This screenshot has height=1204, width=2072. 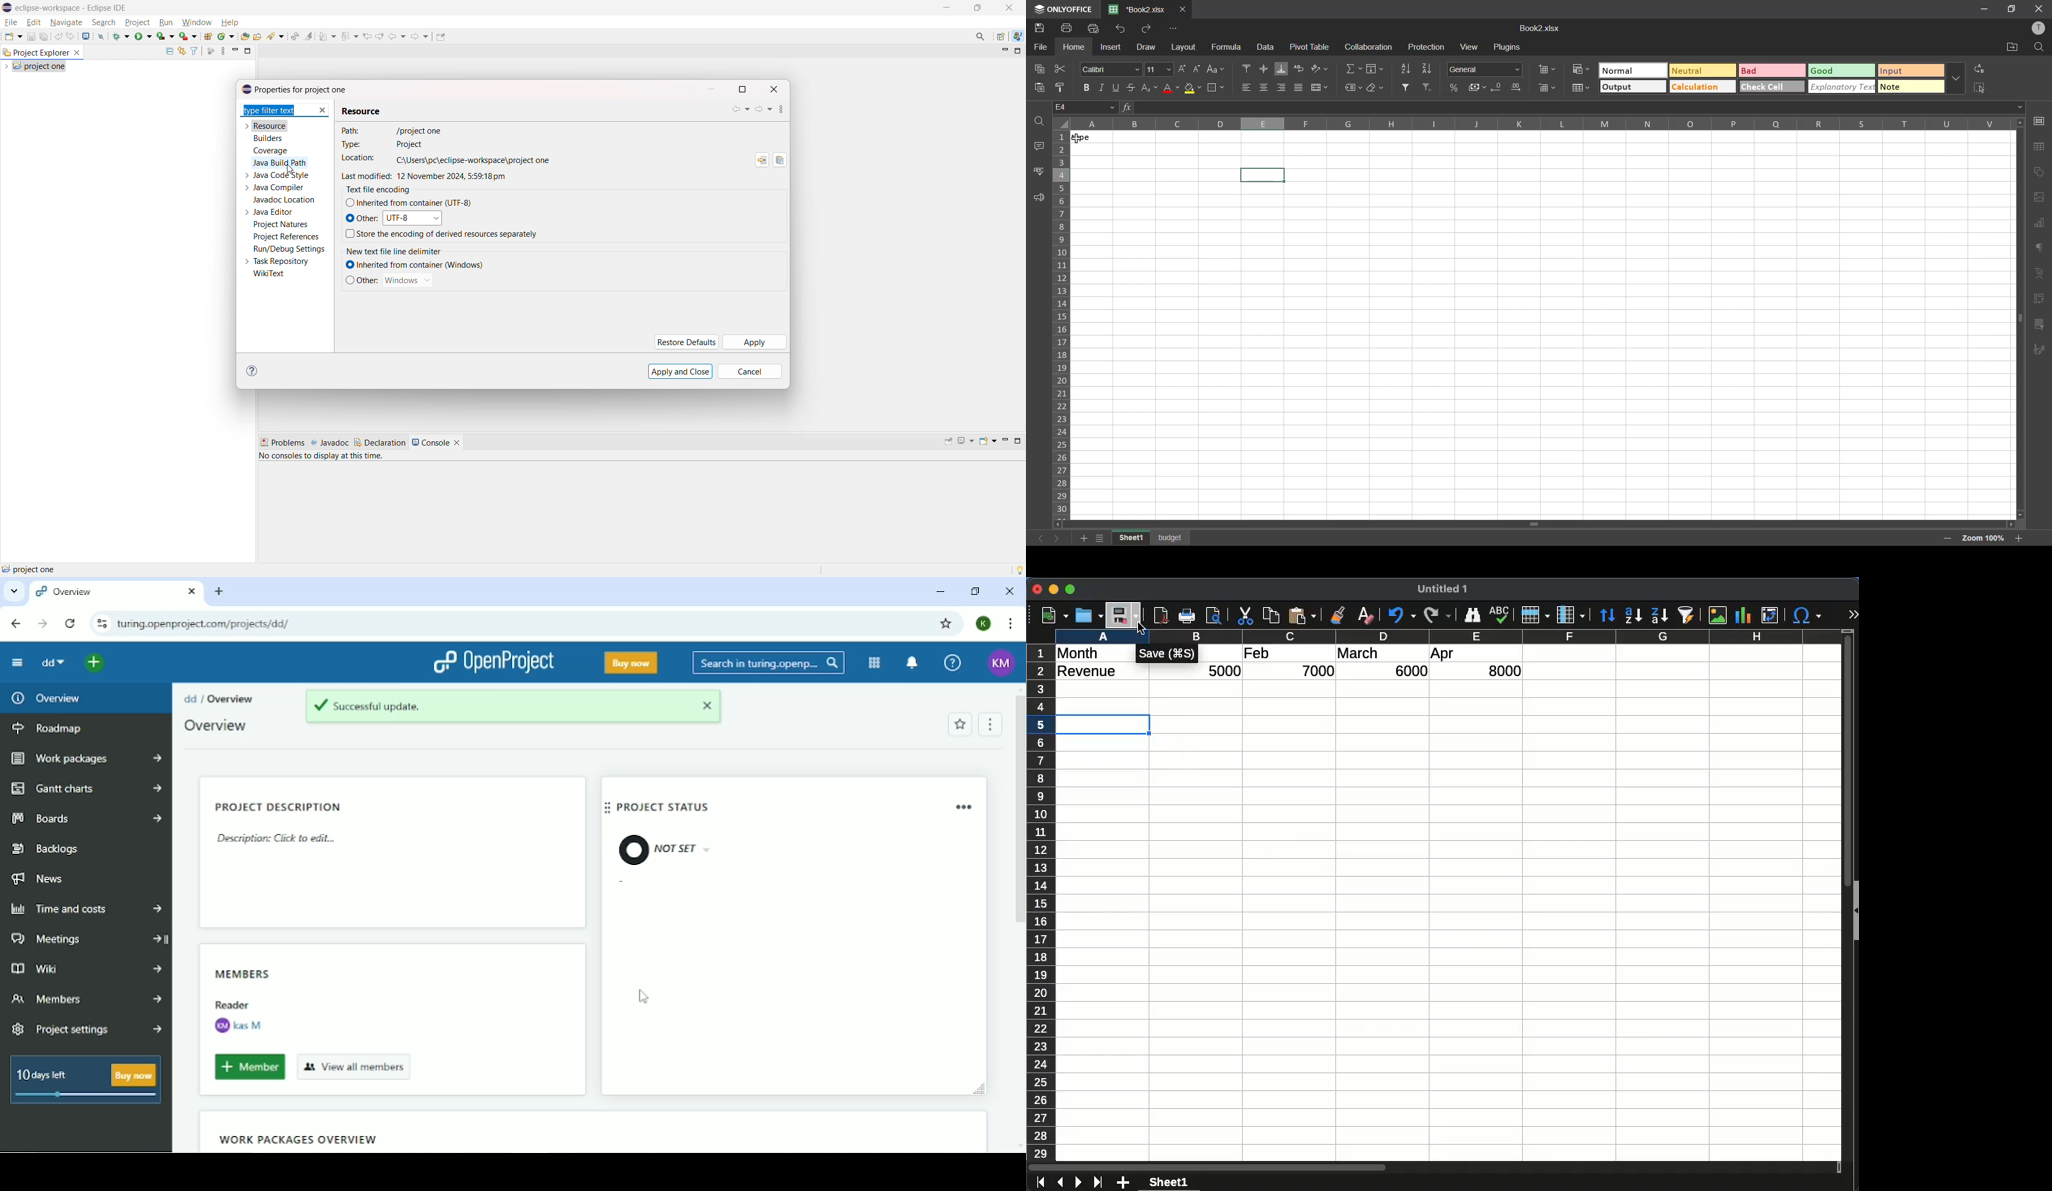 I want to click on filter, so click(x=1405, y=89).